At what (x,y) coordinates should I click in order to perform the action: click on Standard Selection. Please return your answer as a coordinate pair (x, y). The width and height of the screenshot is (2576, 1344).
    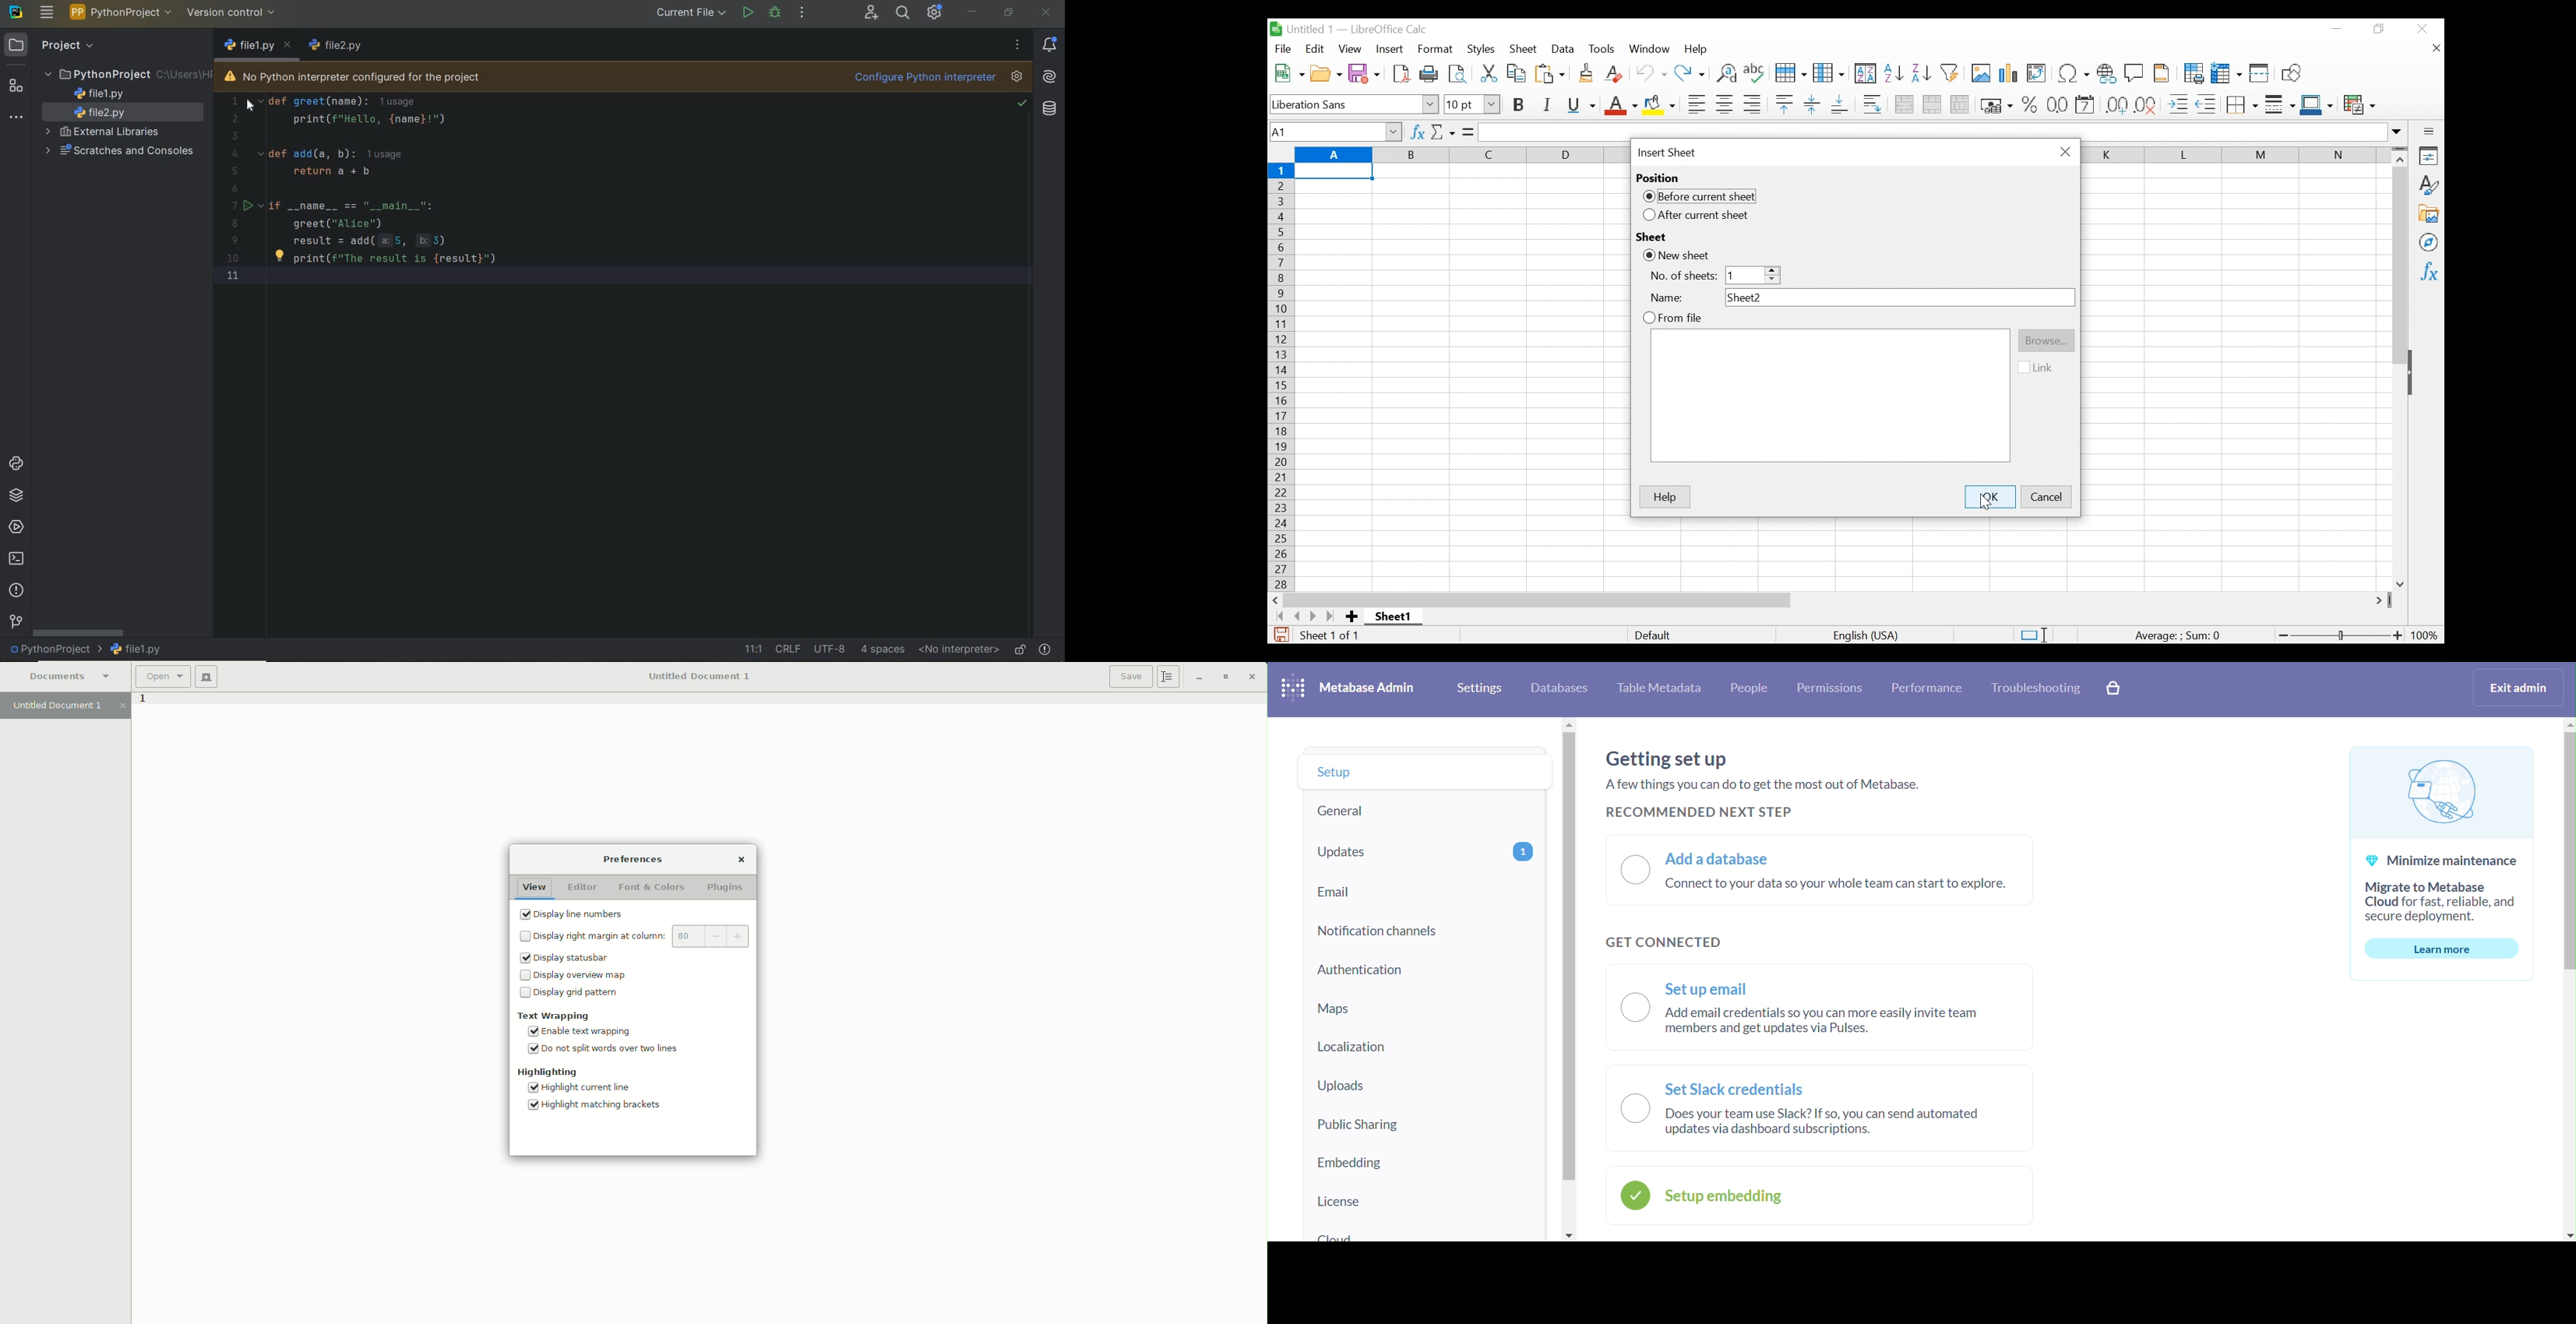
    Looking at the image, I should click on (2036, 633).